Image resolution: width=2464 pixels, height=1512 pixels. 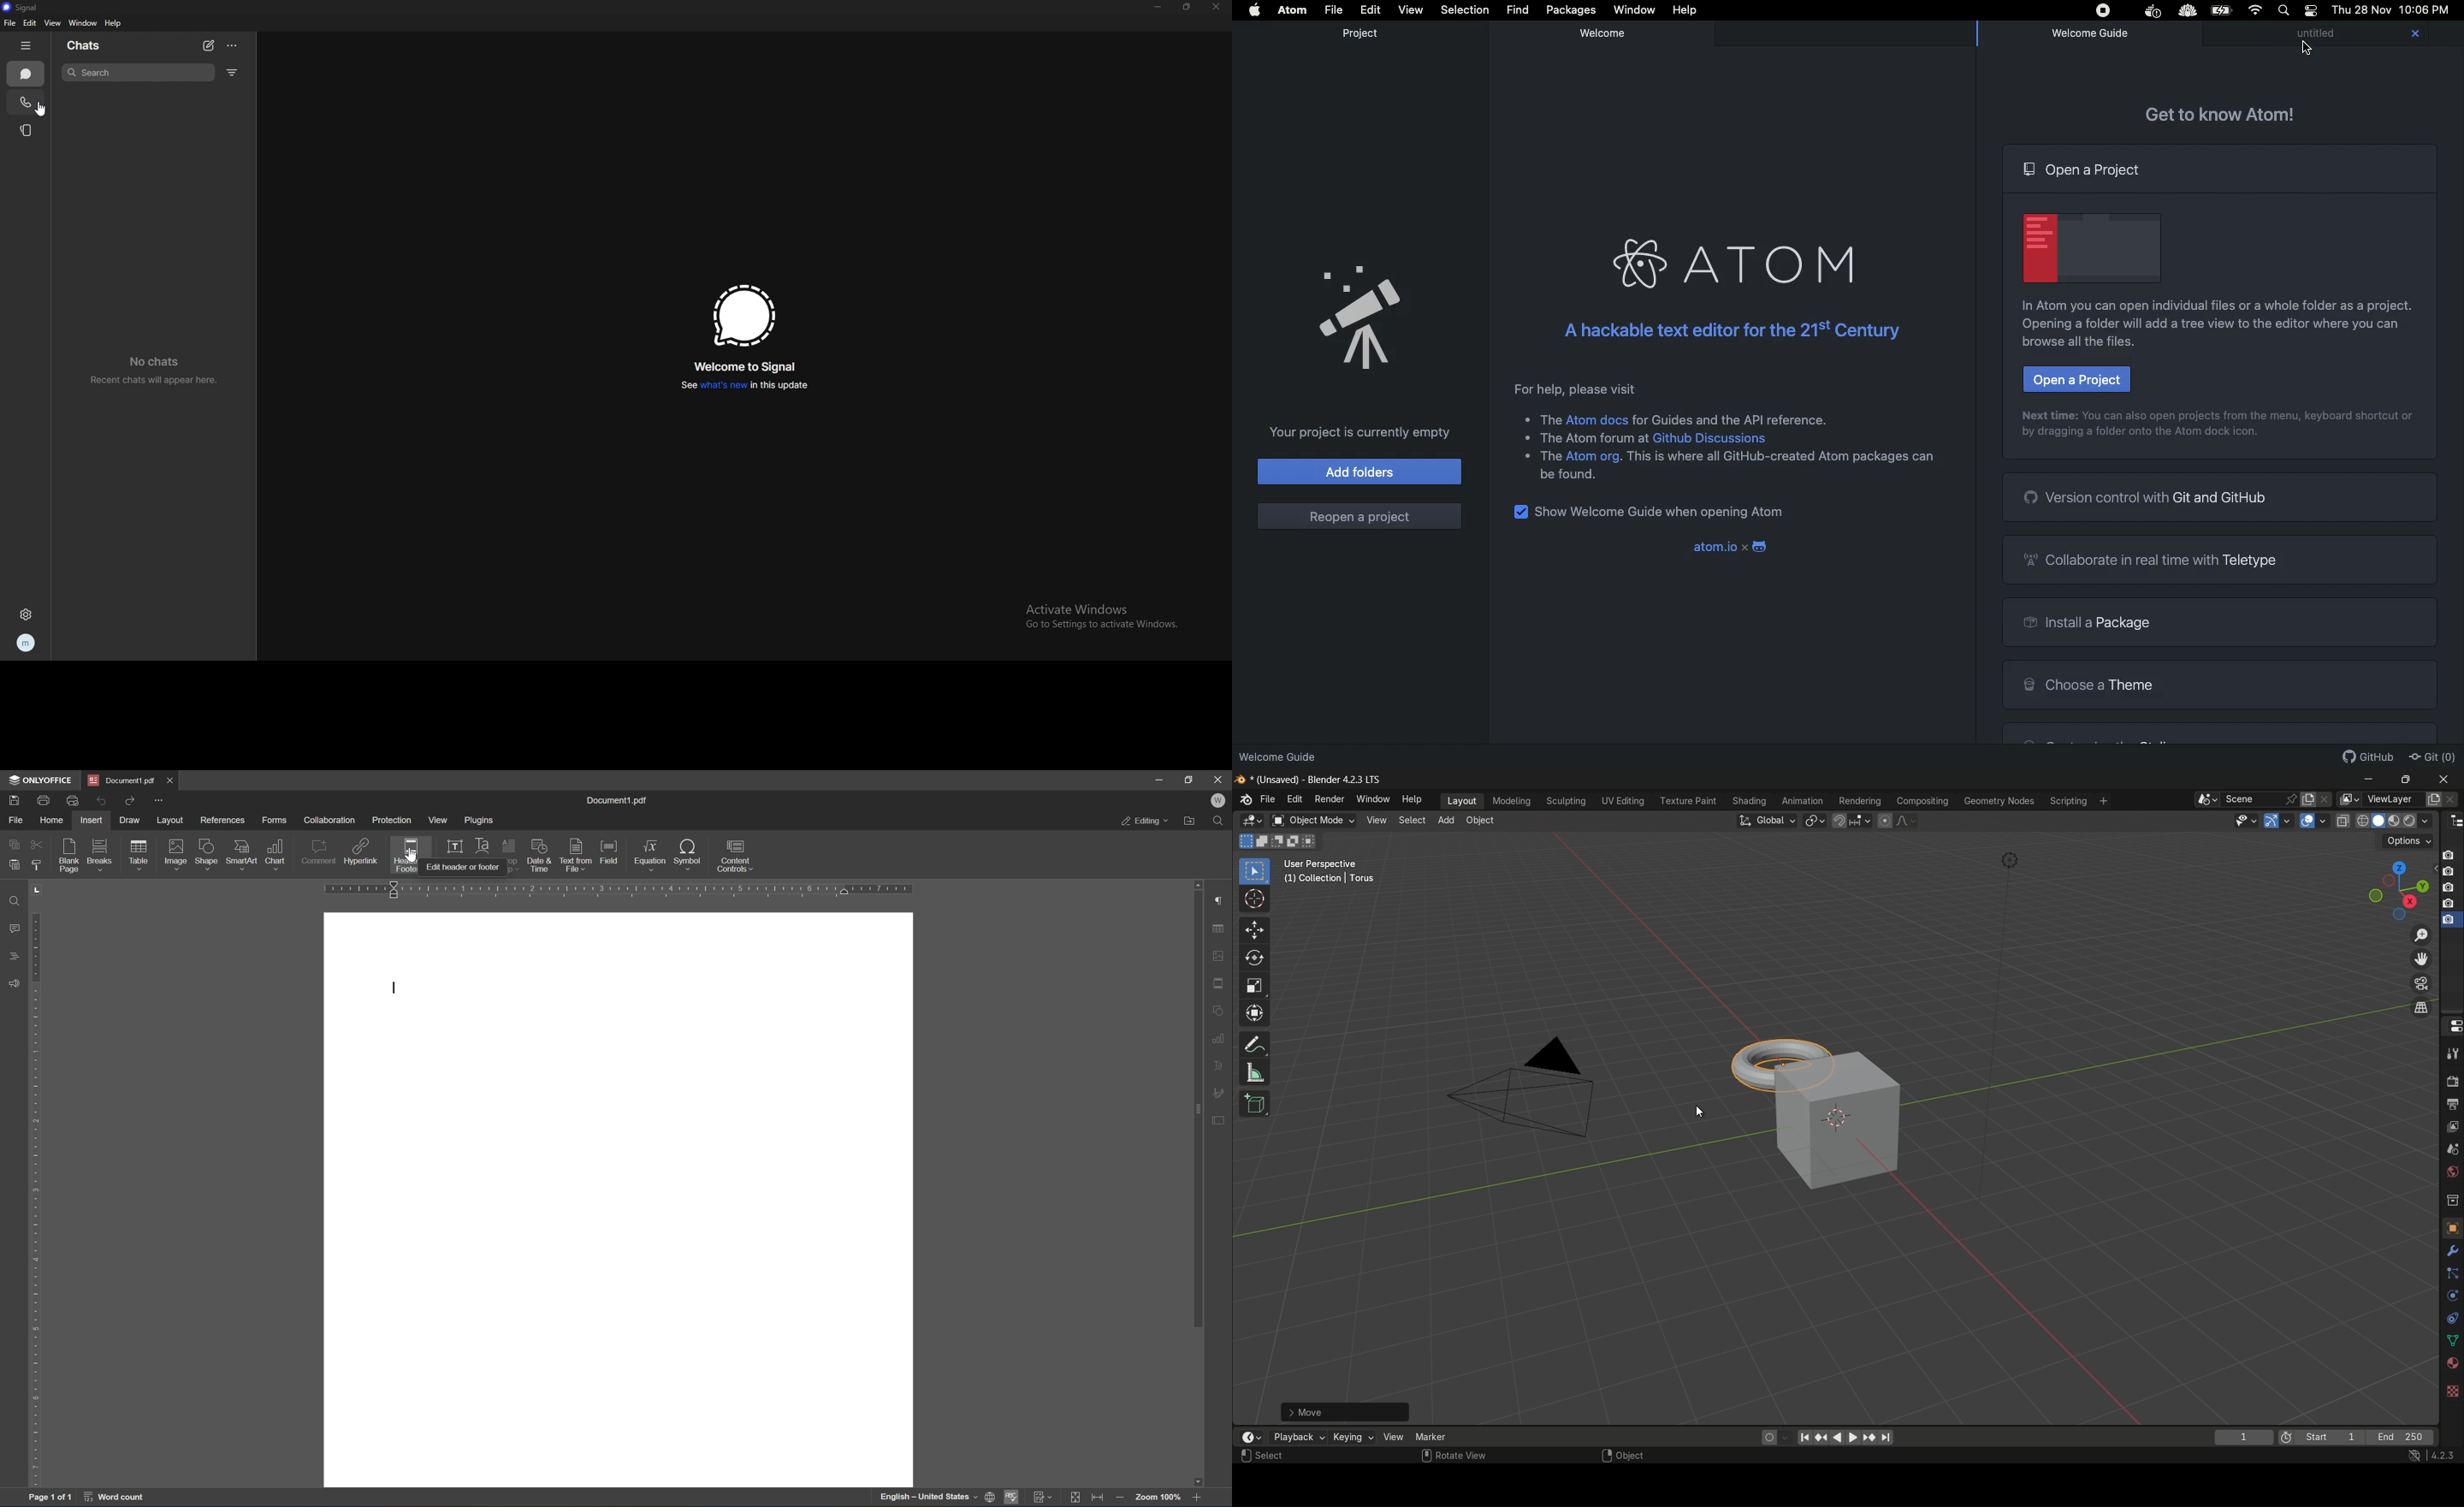 I want to click on announcement, so click(x=1362, y=312).